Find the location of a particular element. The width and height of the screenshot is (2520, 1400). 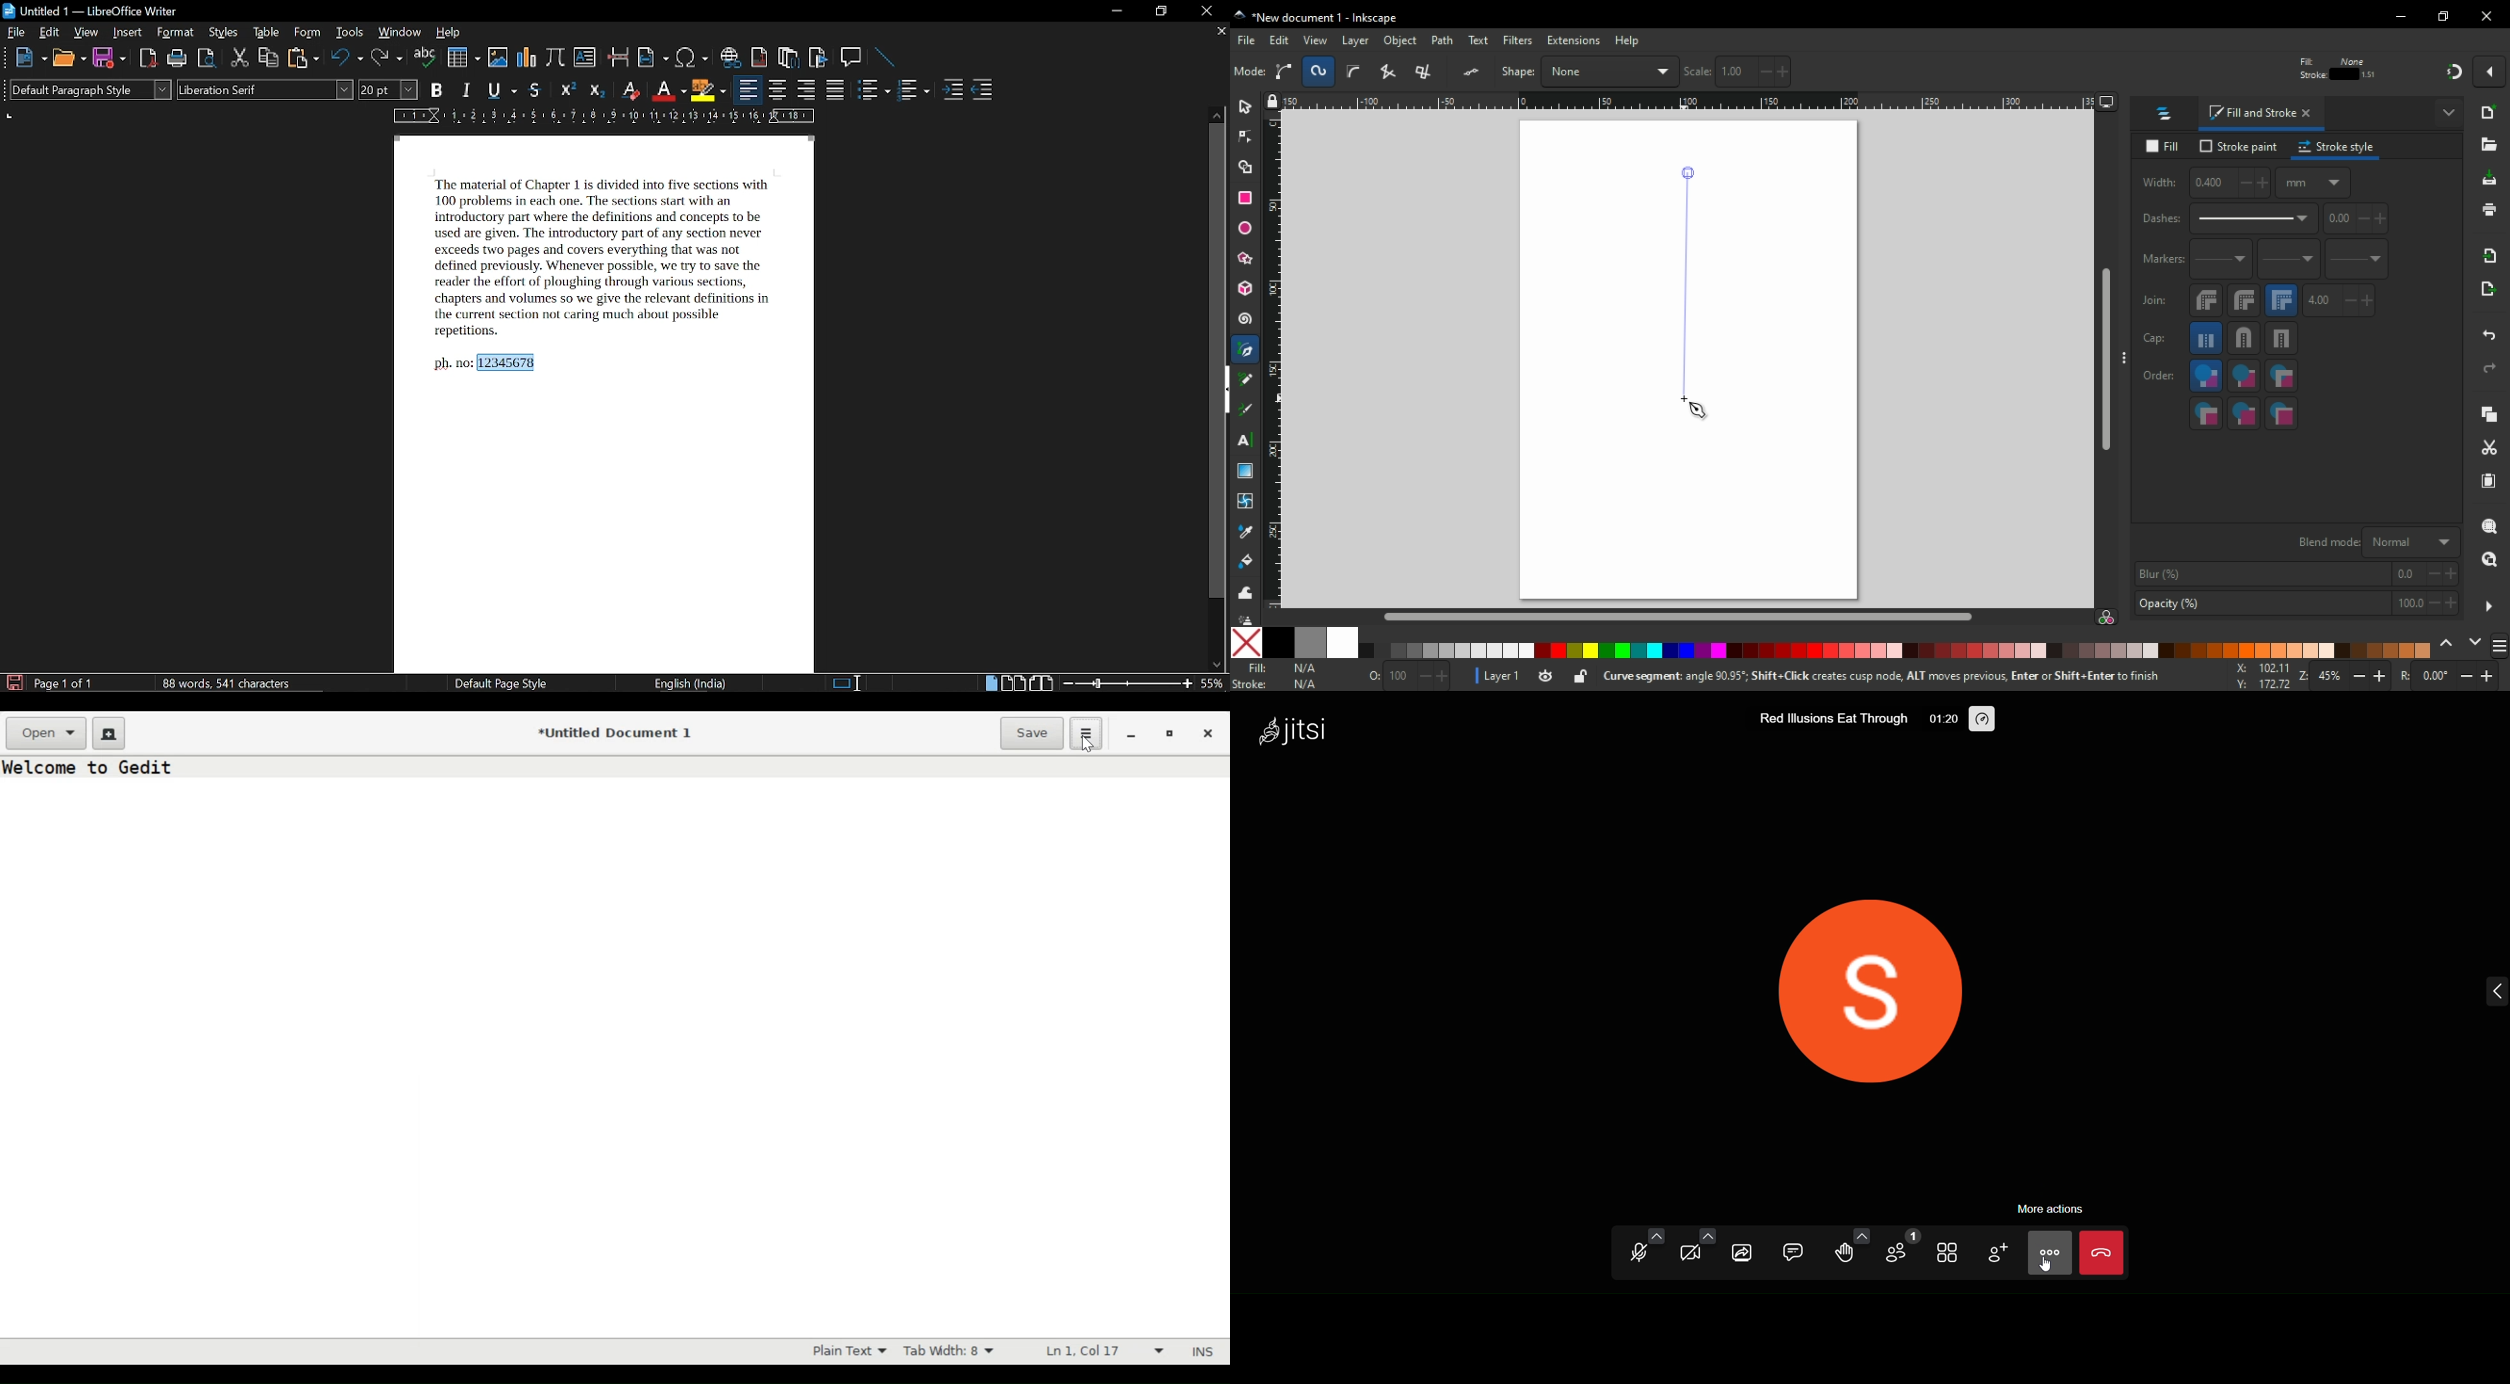

page 1 of 1 is located at coordinates (64, 684).